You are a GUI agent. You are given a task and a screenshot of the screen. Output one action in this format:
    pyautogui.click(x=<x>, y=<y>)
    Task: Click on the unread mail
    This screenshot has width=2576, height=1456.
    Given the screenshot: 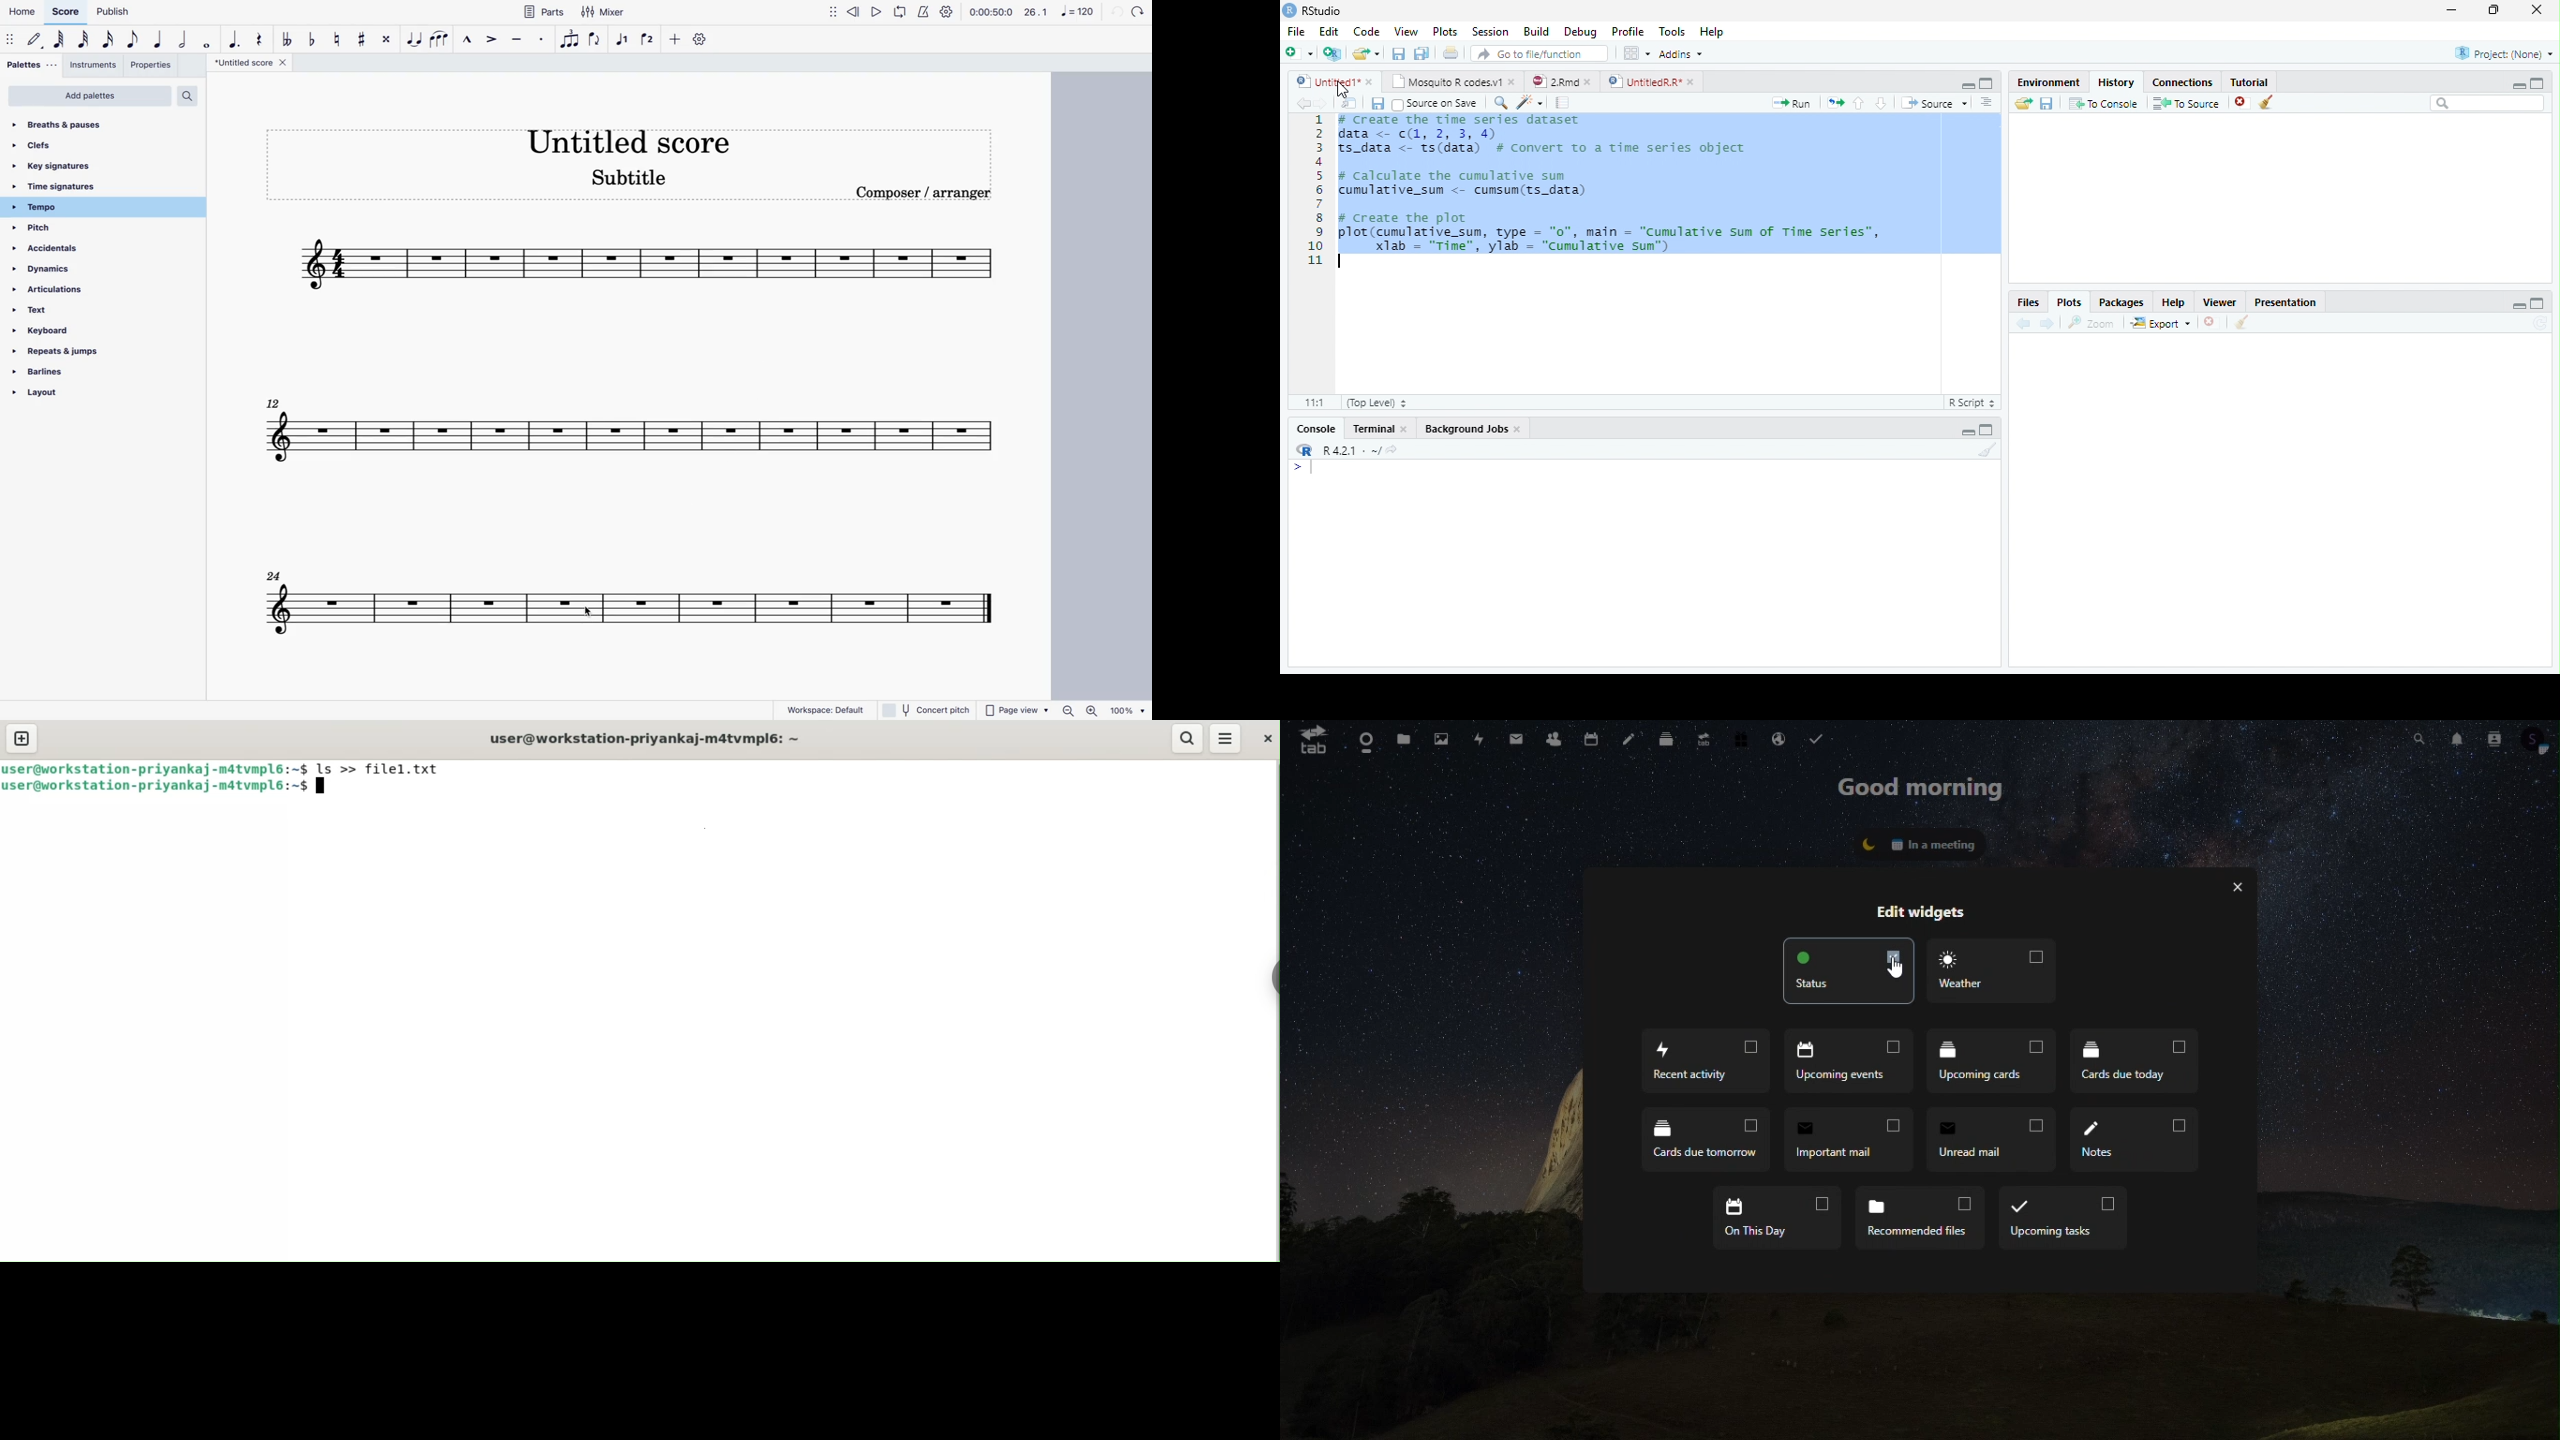 What is the action you would take?
    pyautogui.click(x=1992, y=1137)
    